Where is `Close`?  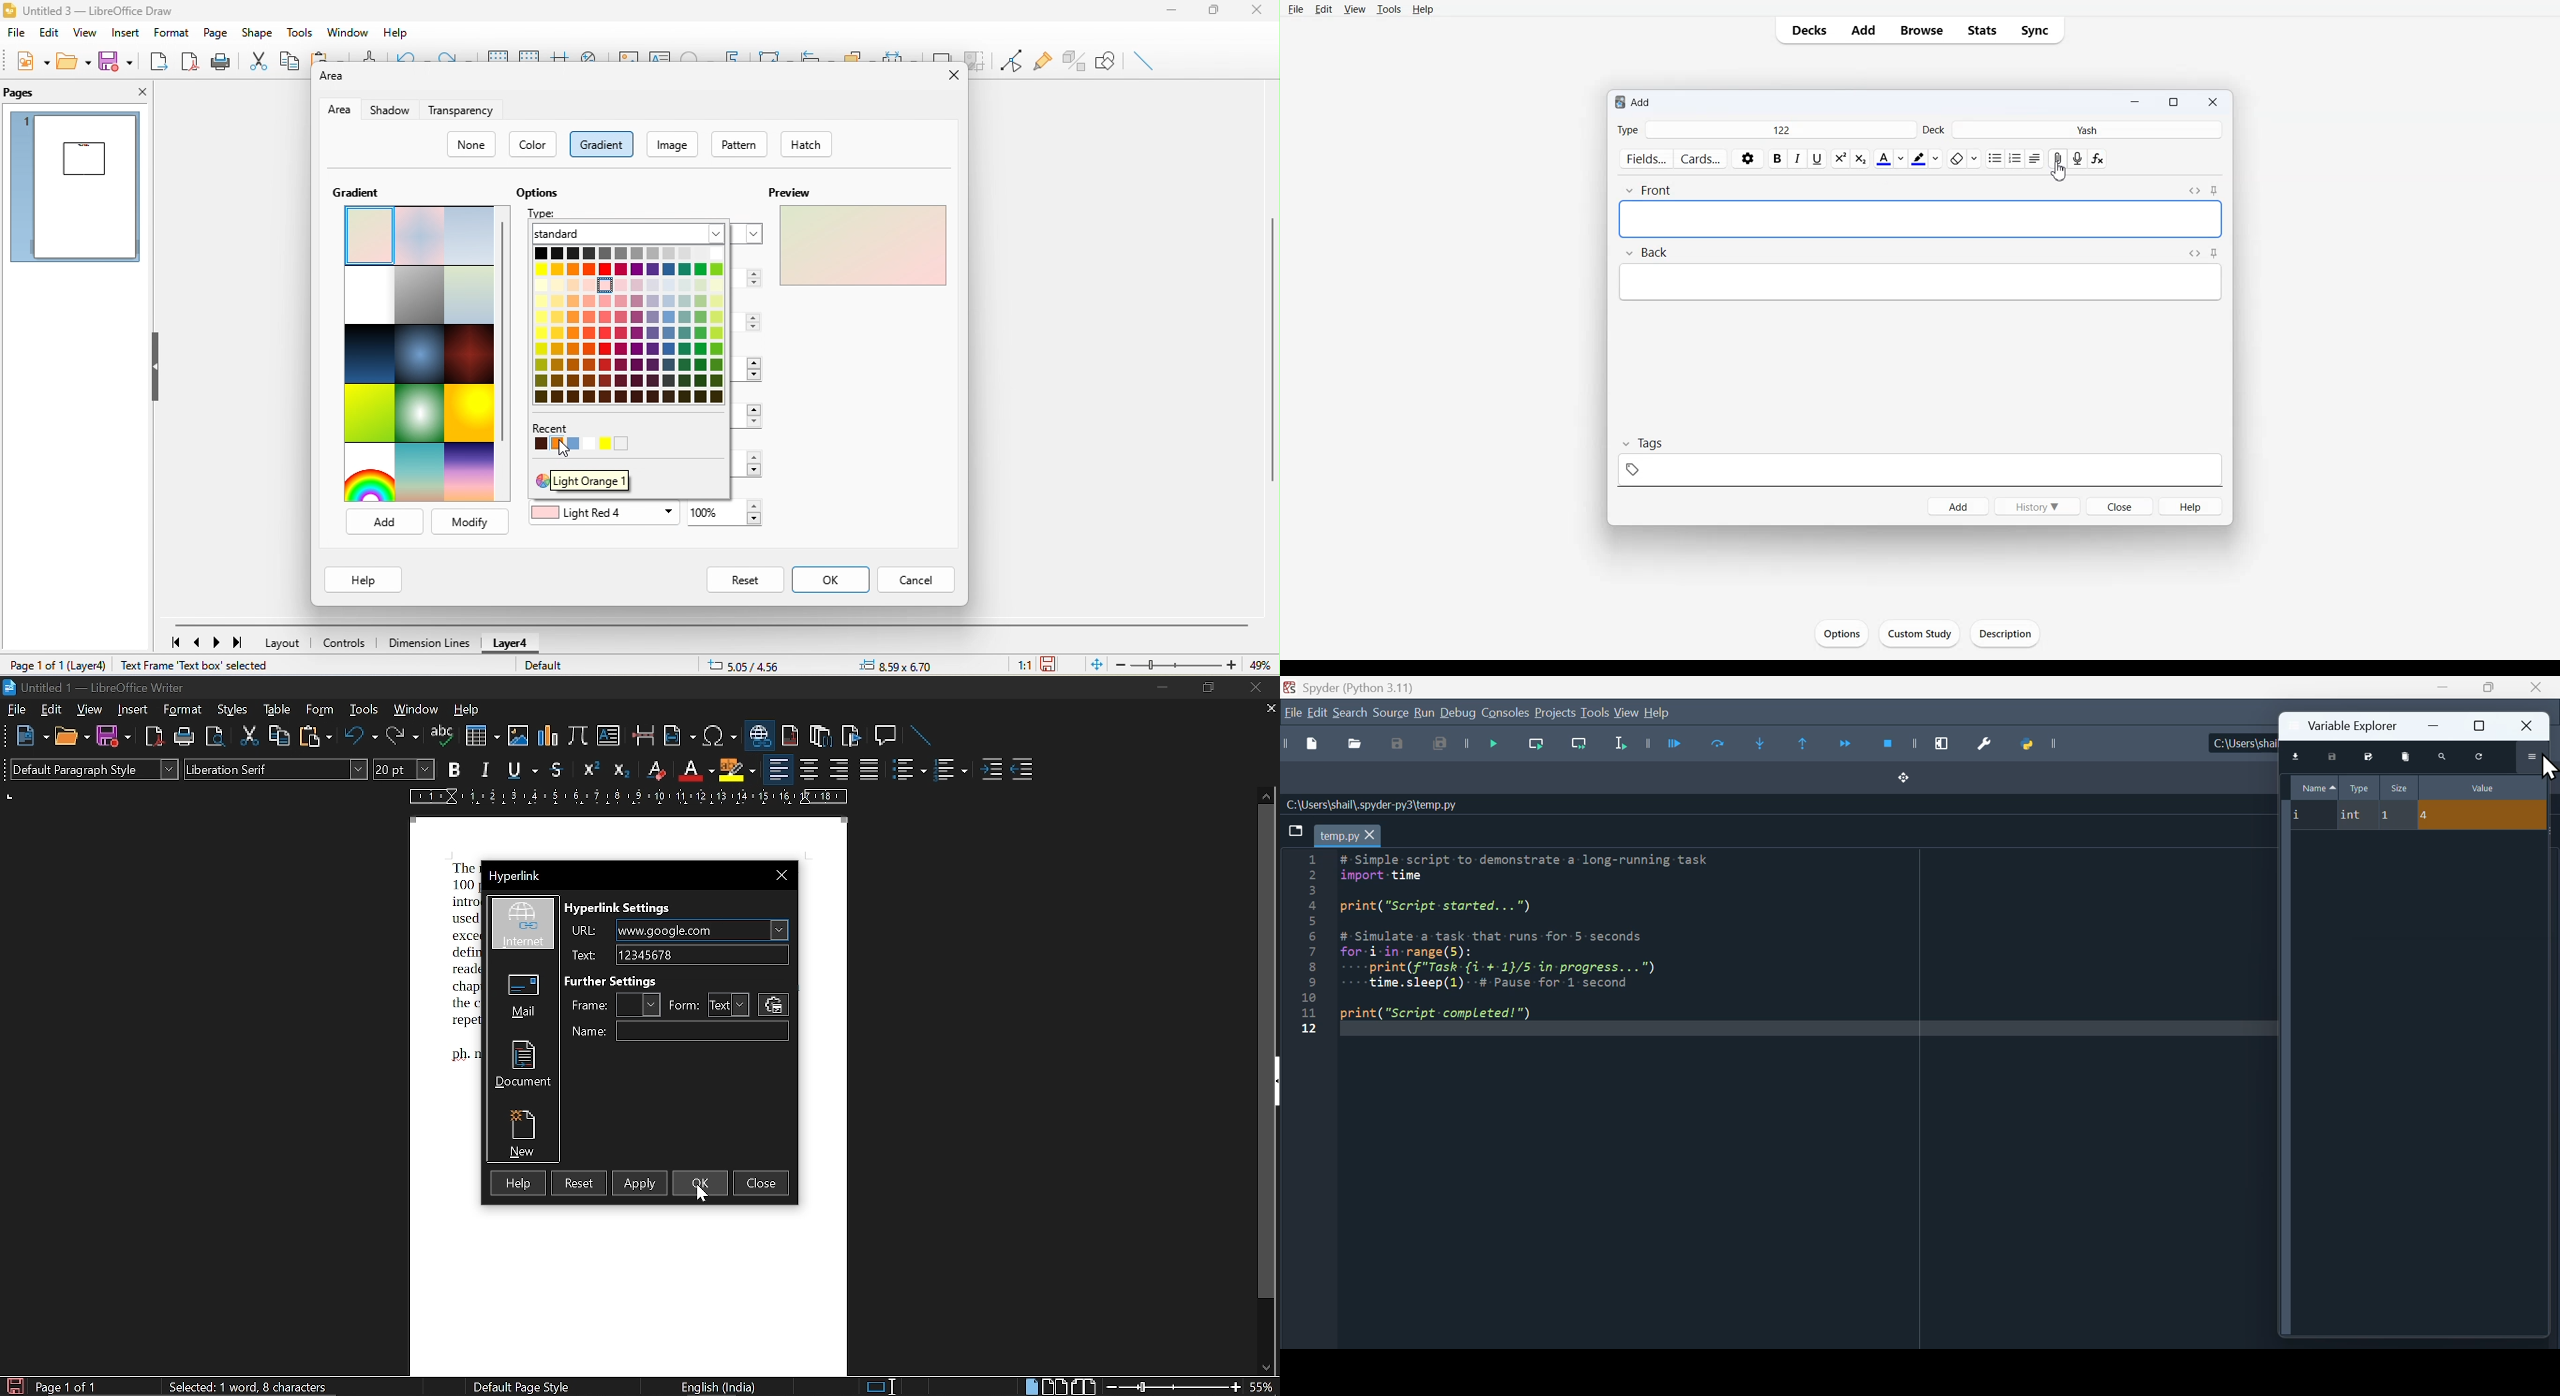 Close is located at coordinates (2533, 688).